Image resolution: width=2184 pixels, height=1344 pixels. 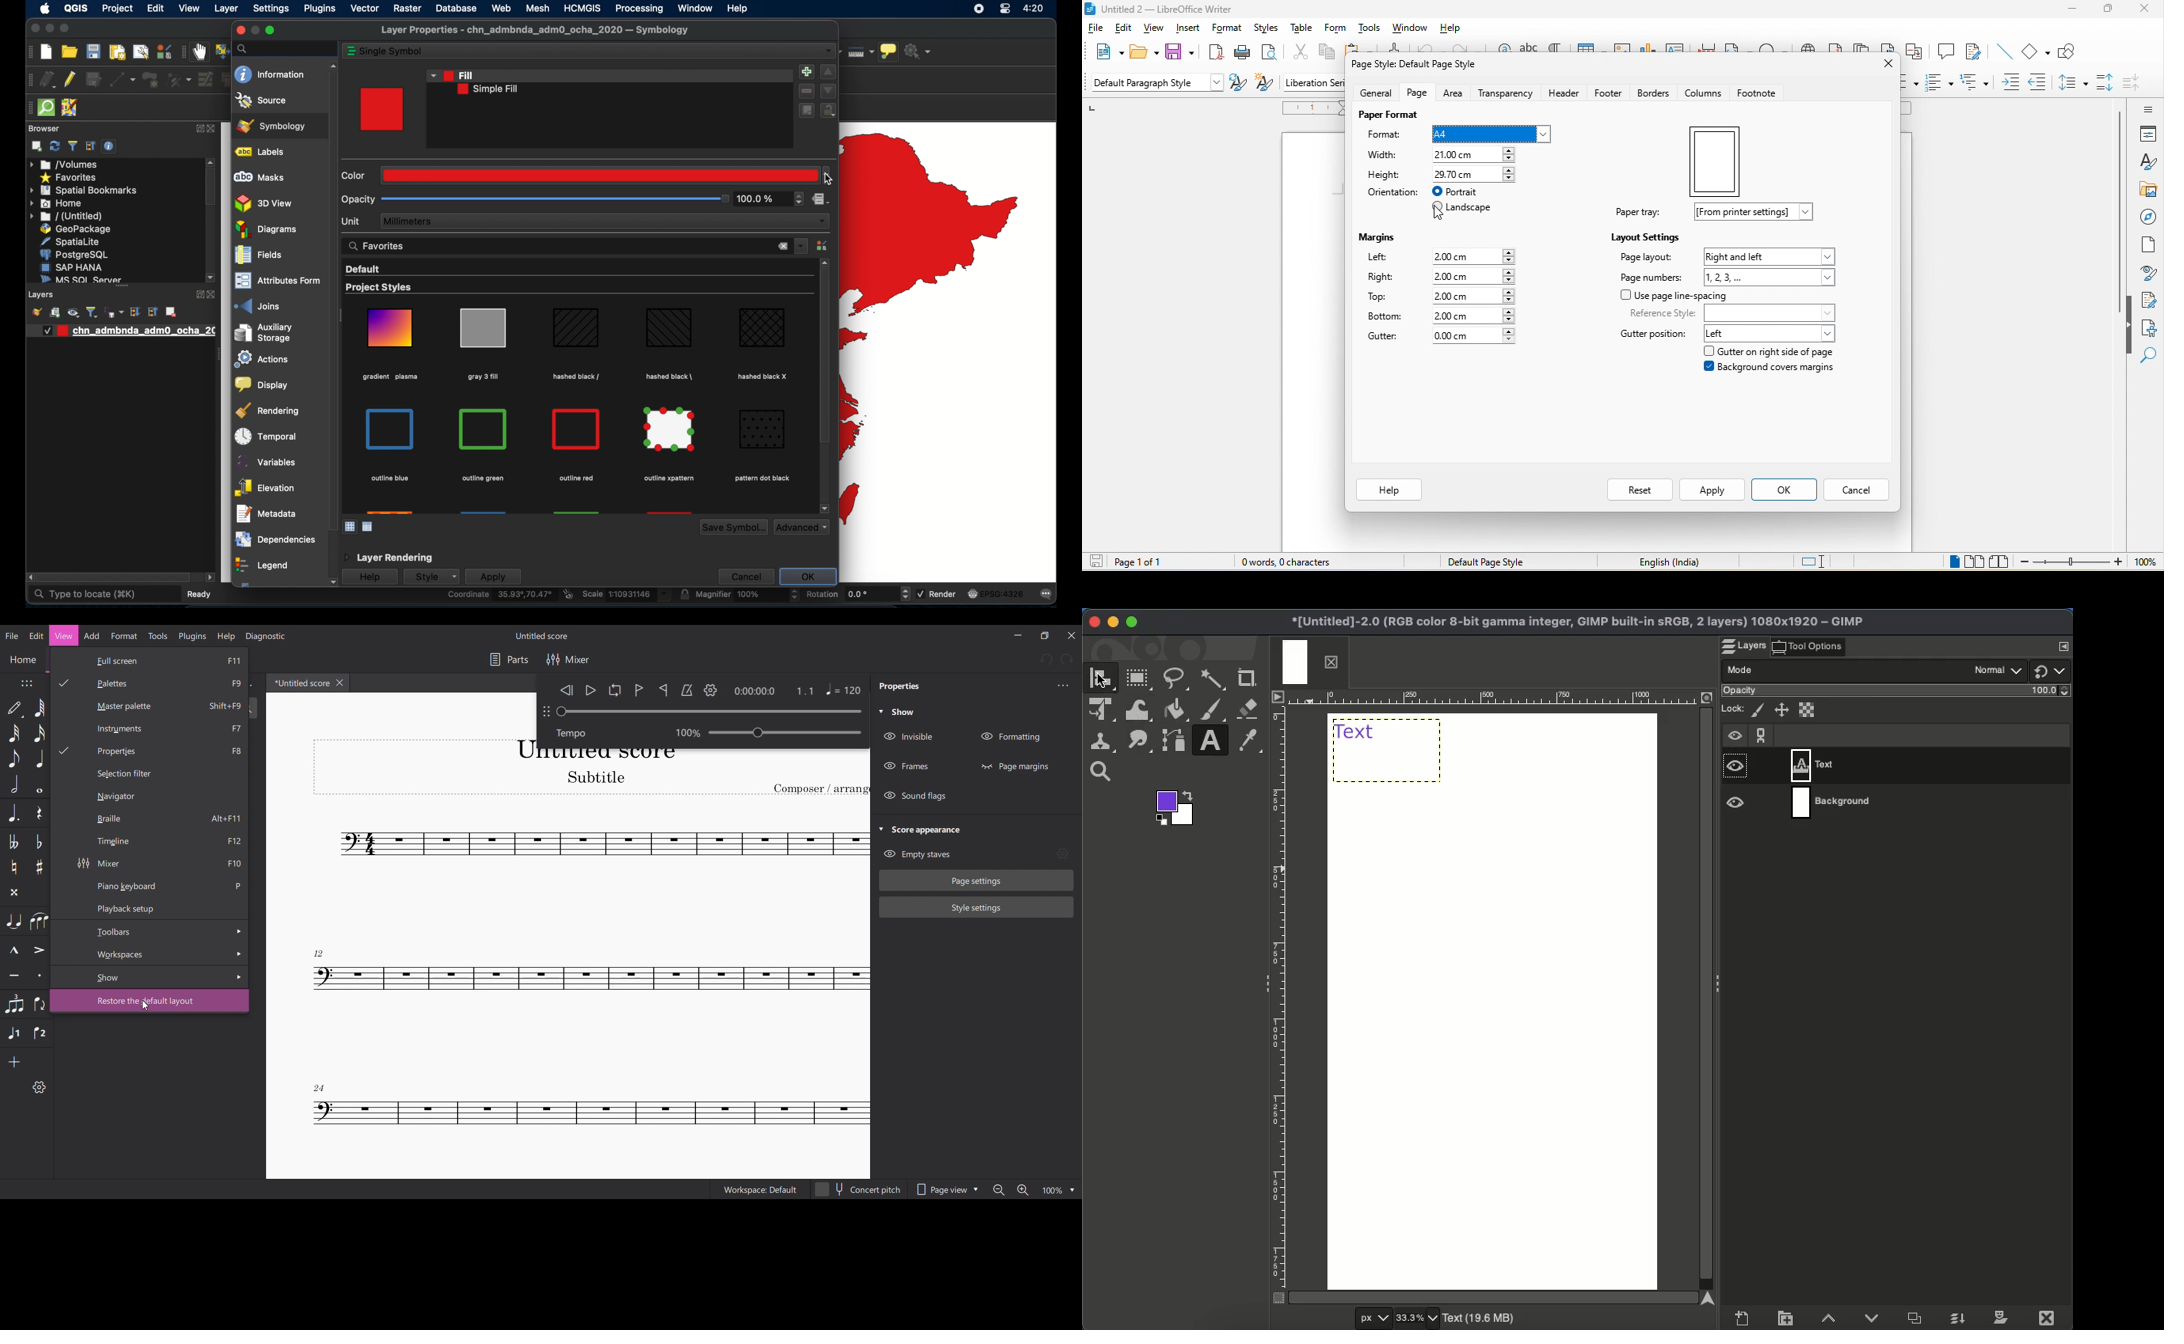 What do you see at coordinates (13, 951) in the screenshot?
I see `Marcato` at bounding box center [13, 951].